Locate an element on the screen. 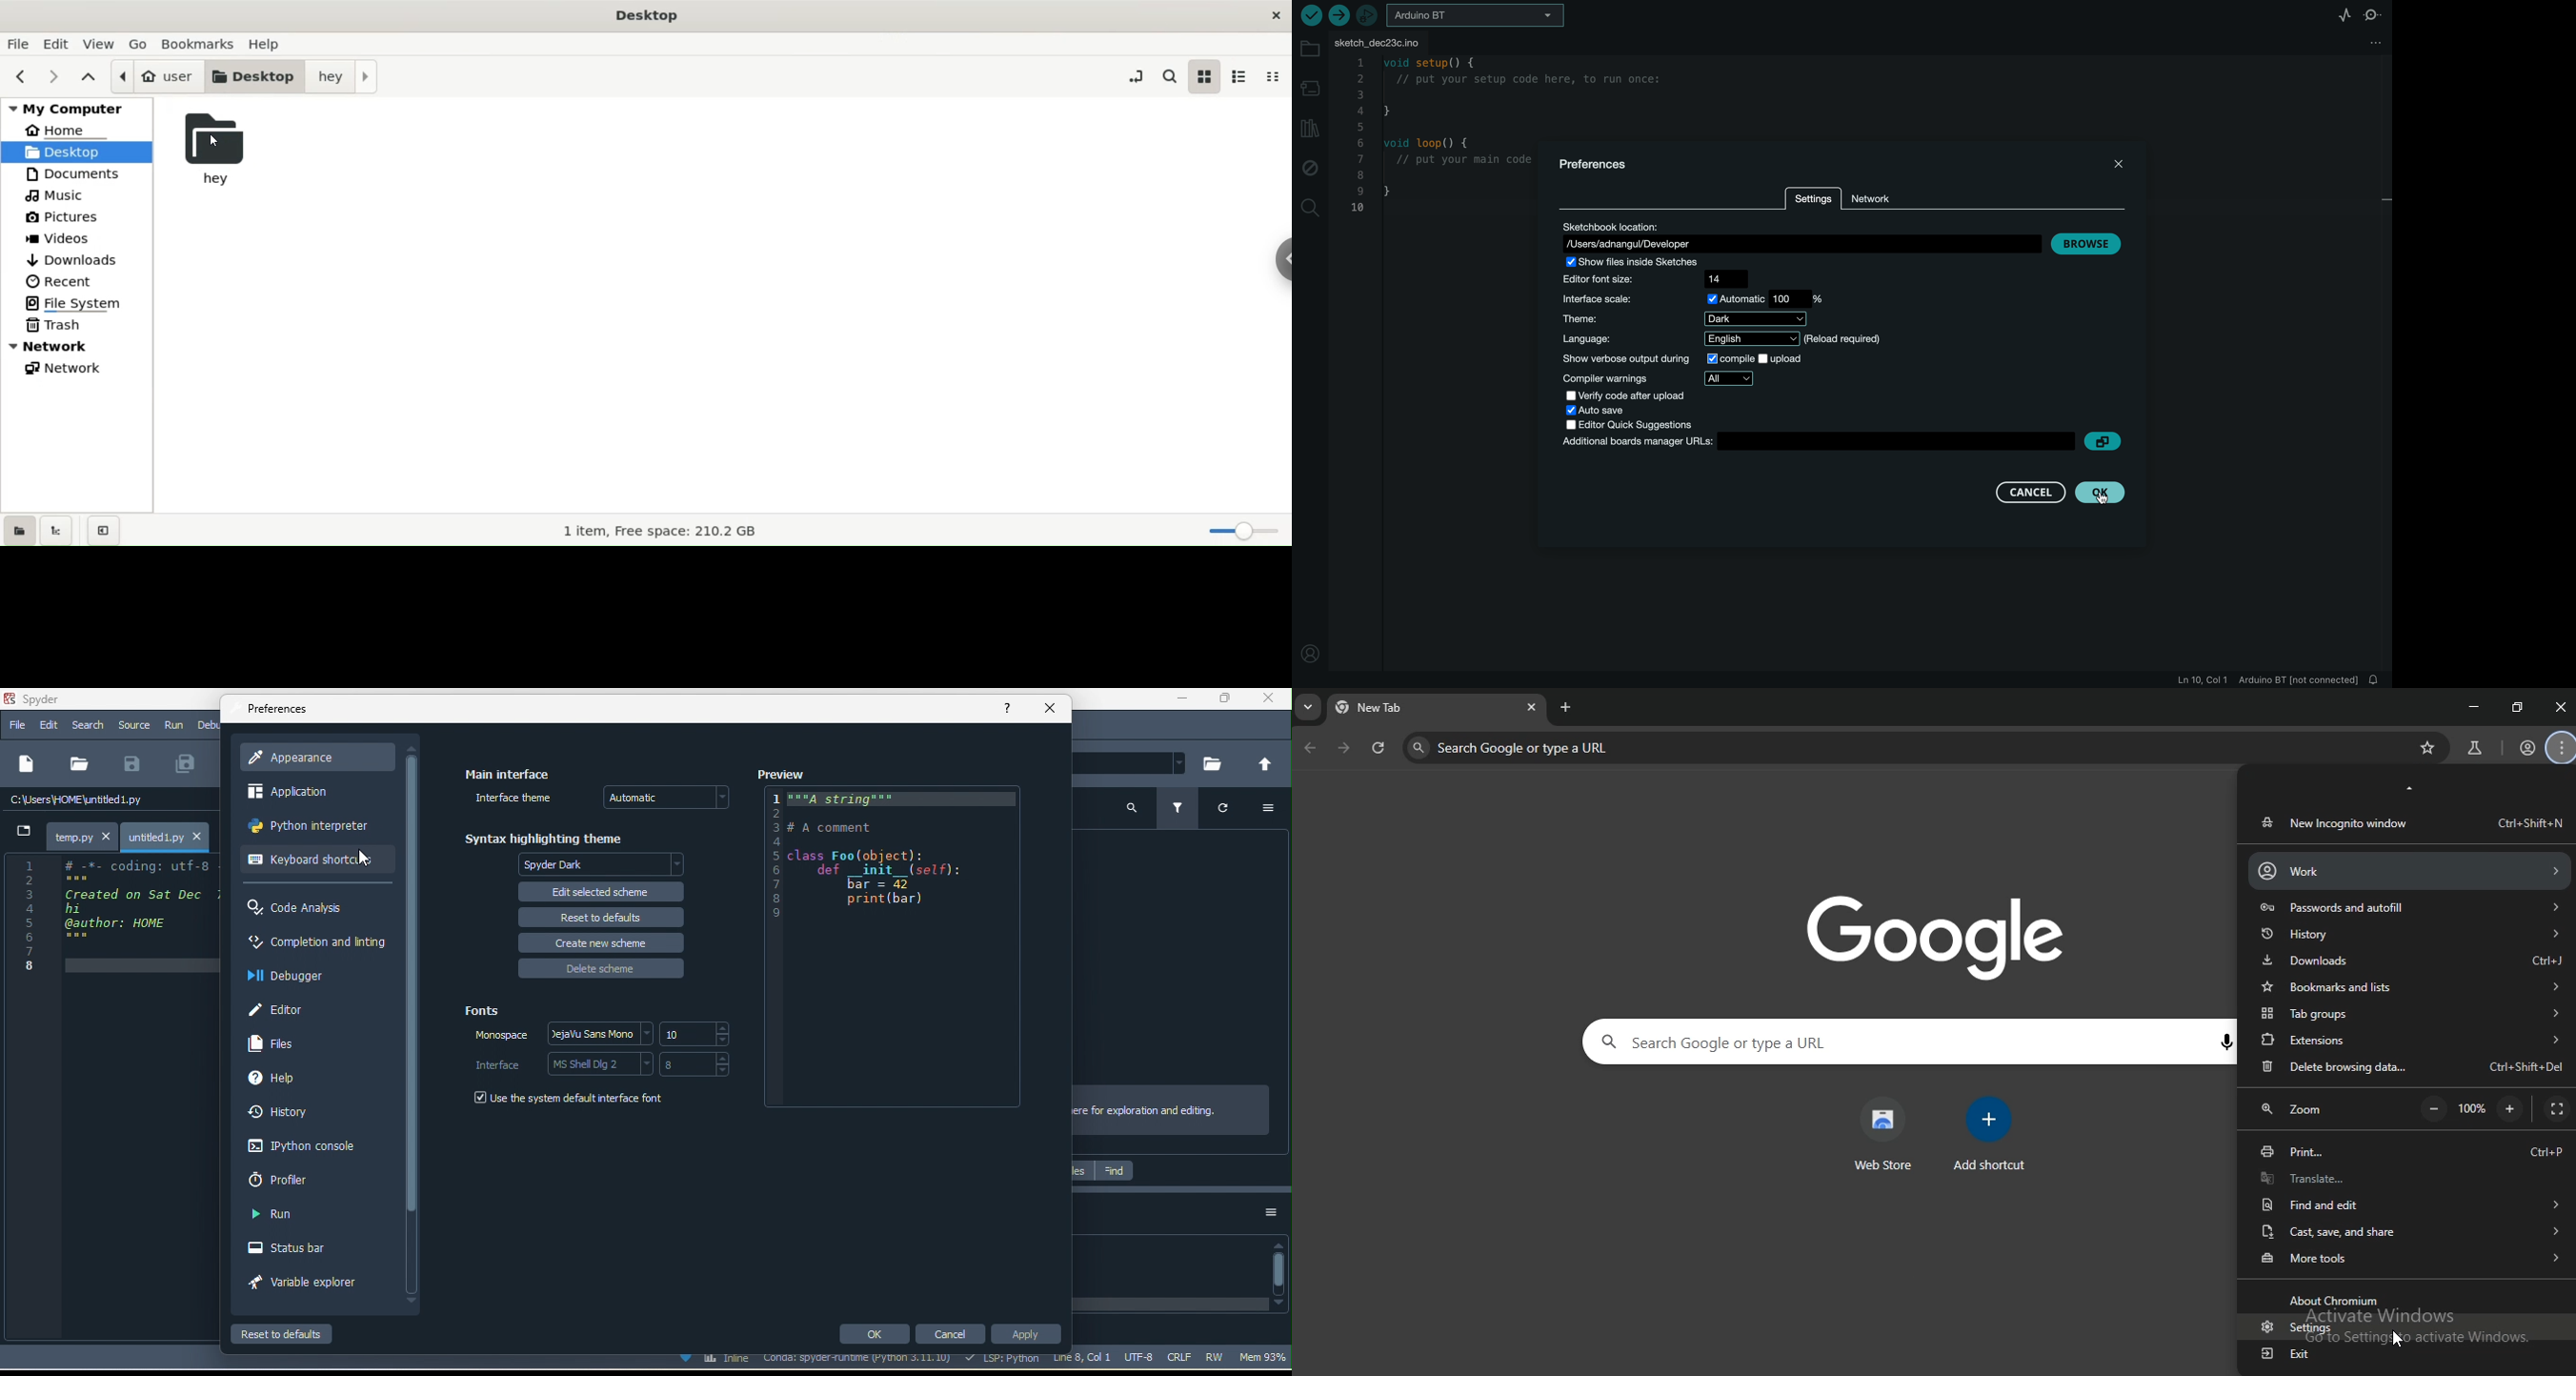 The image size is (2576, 1400). inline is located at coordinates (719, 1361).